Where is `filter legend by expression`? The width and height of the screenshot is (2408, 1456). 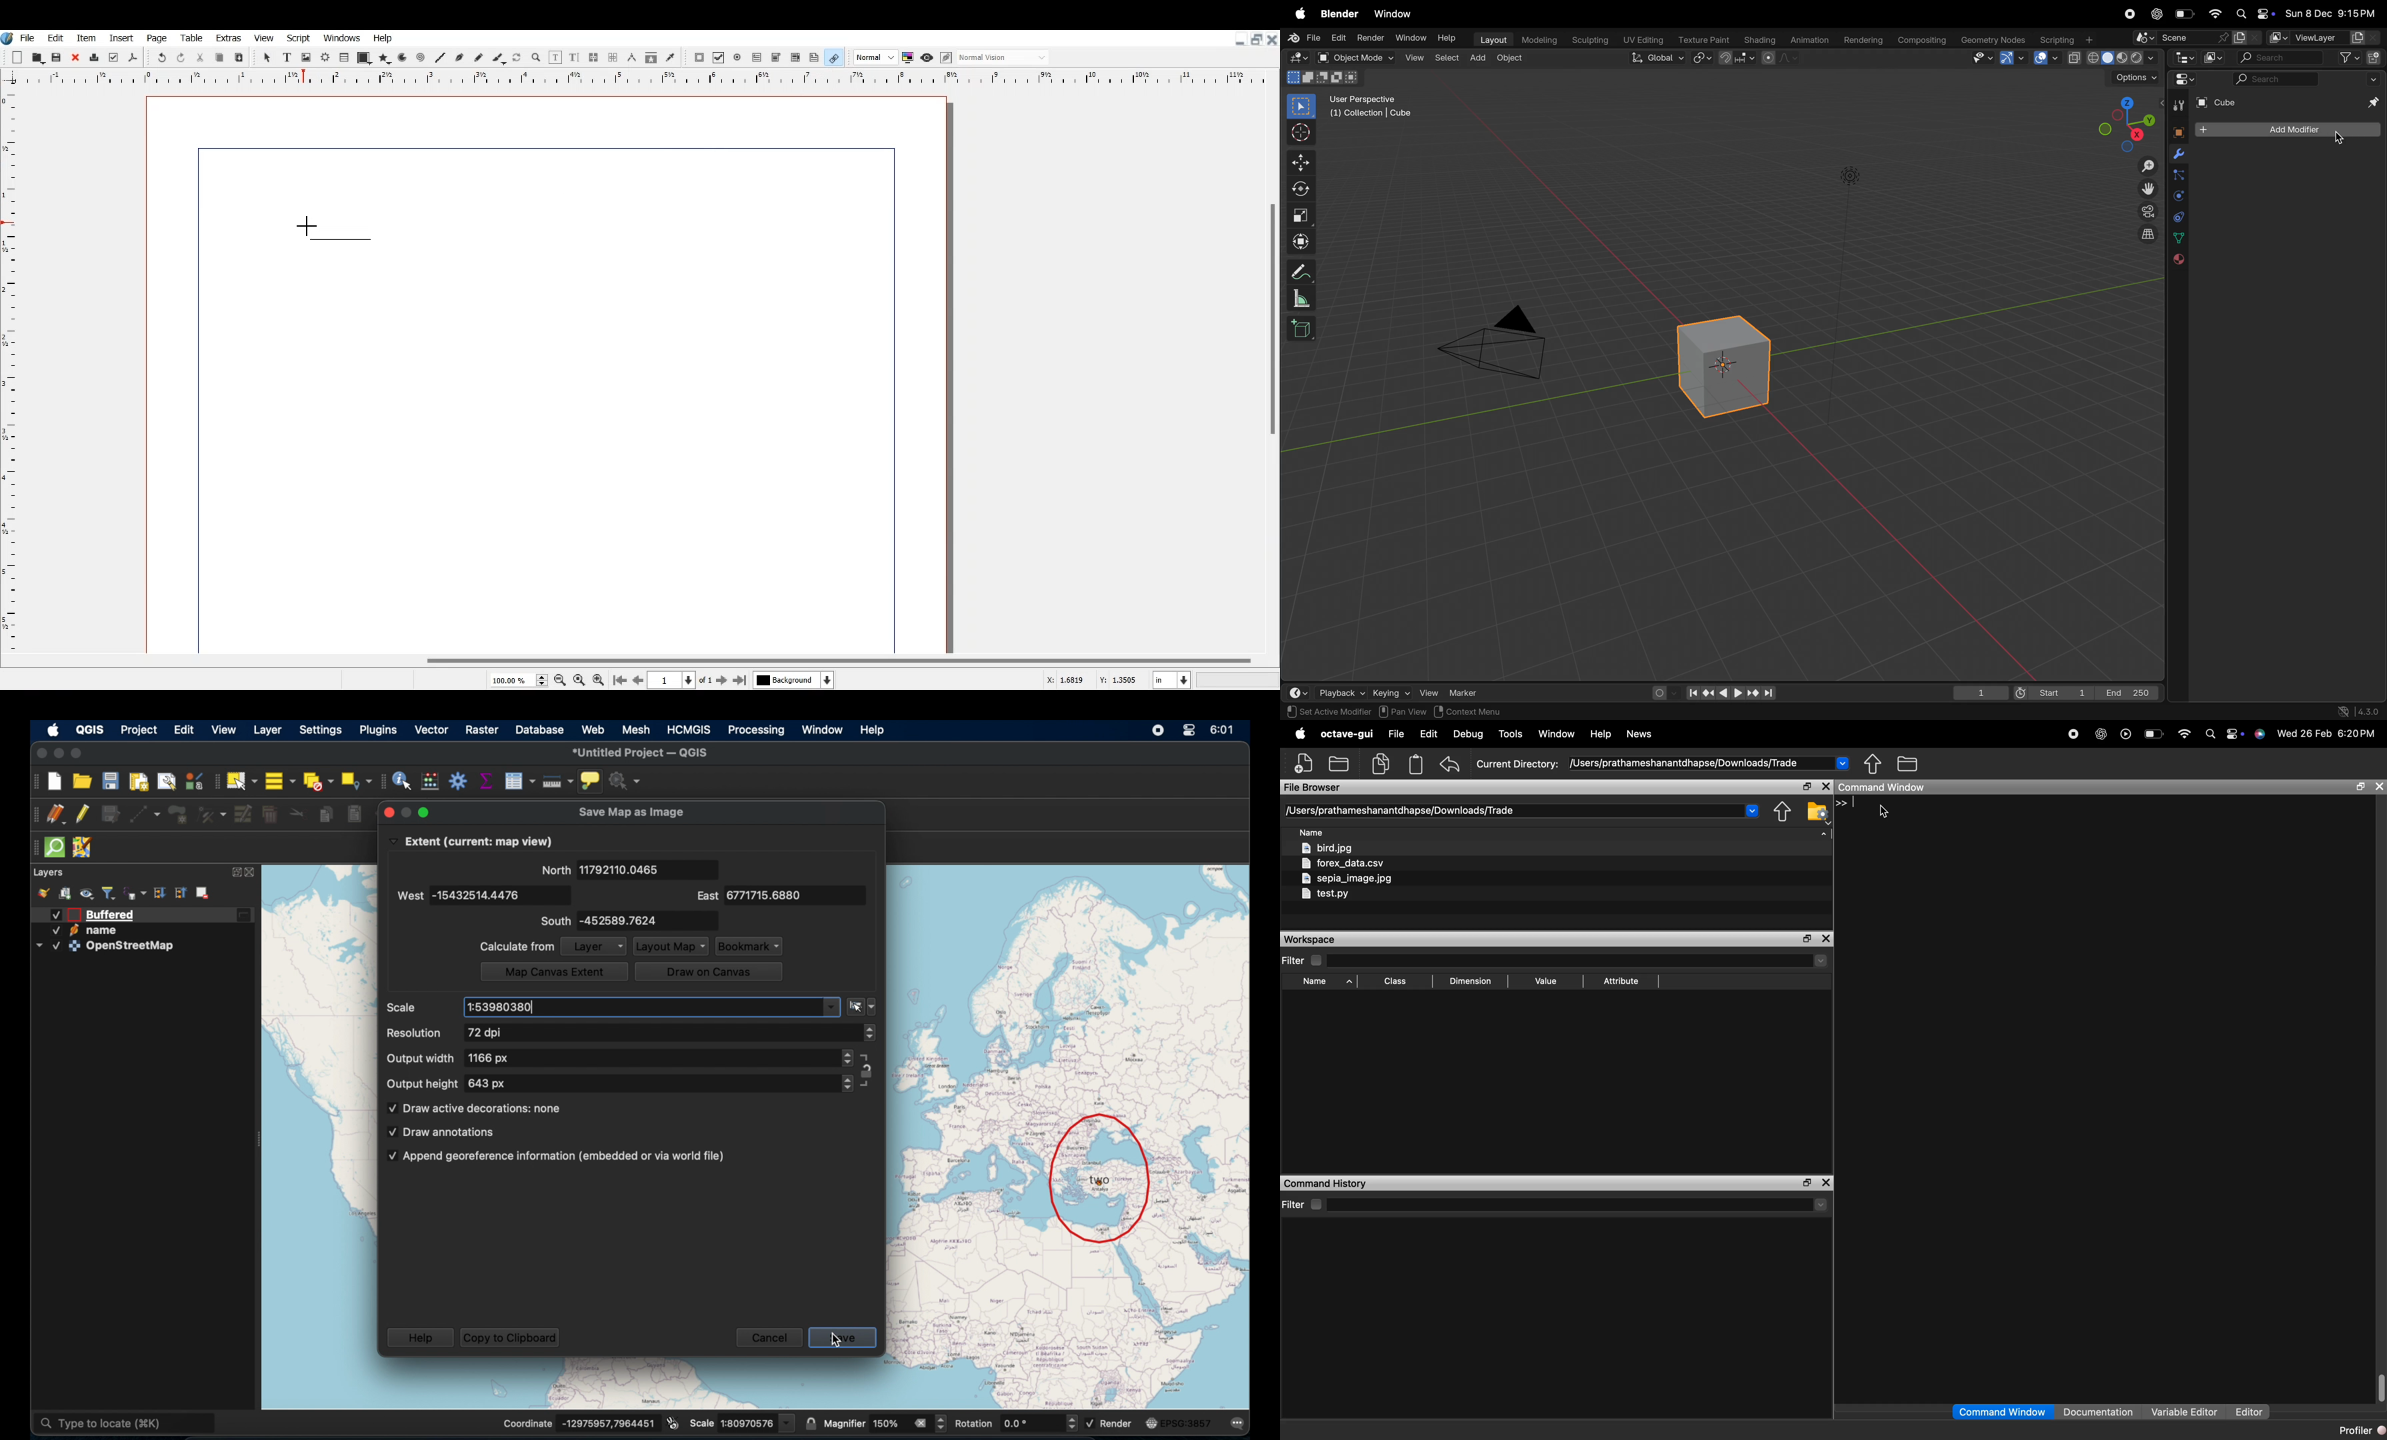
filter legend by expression is located at coordinates (135, 891).